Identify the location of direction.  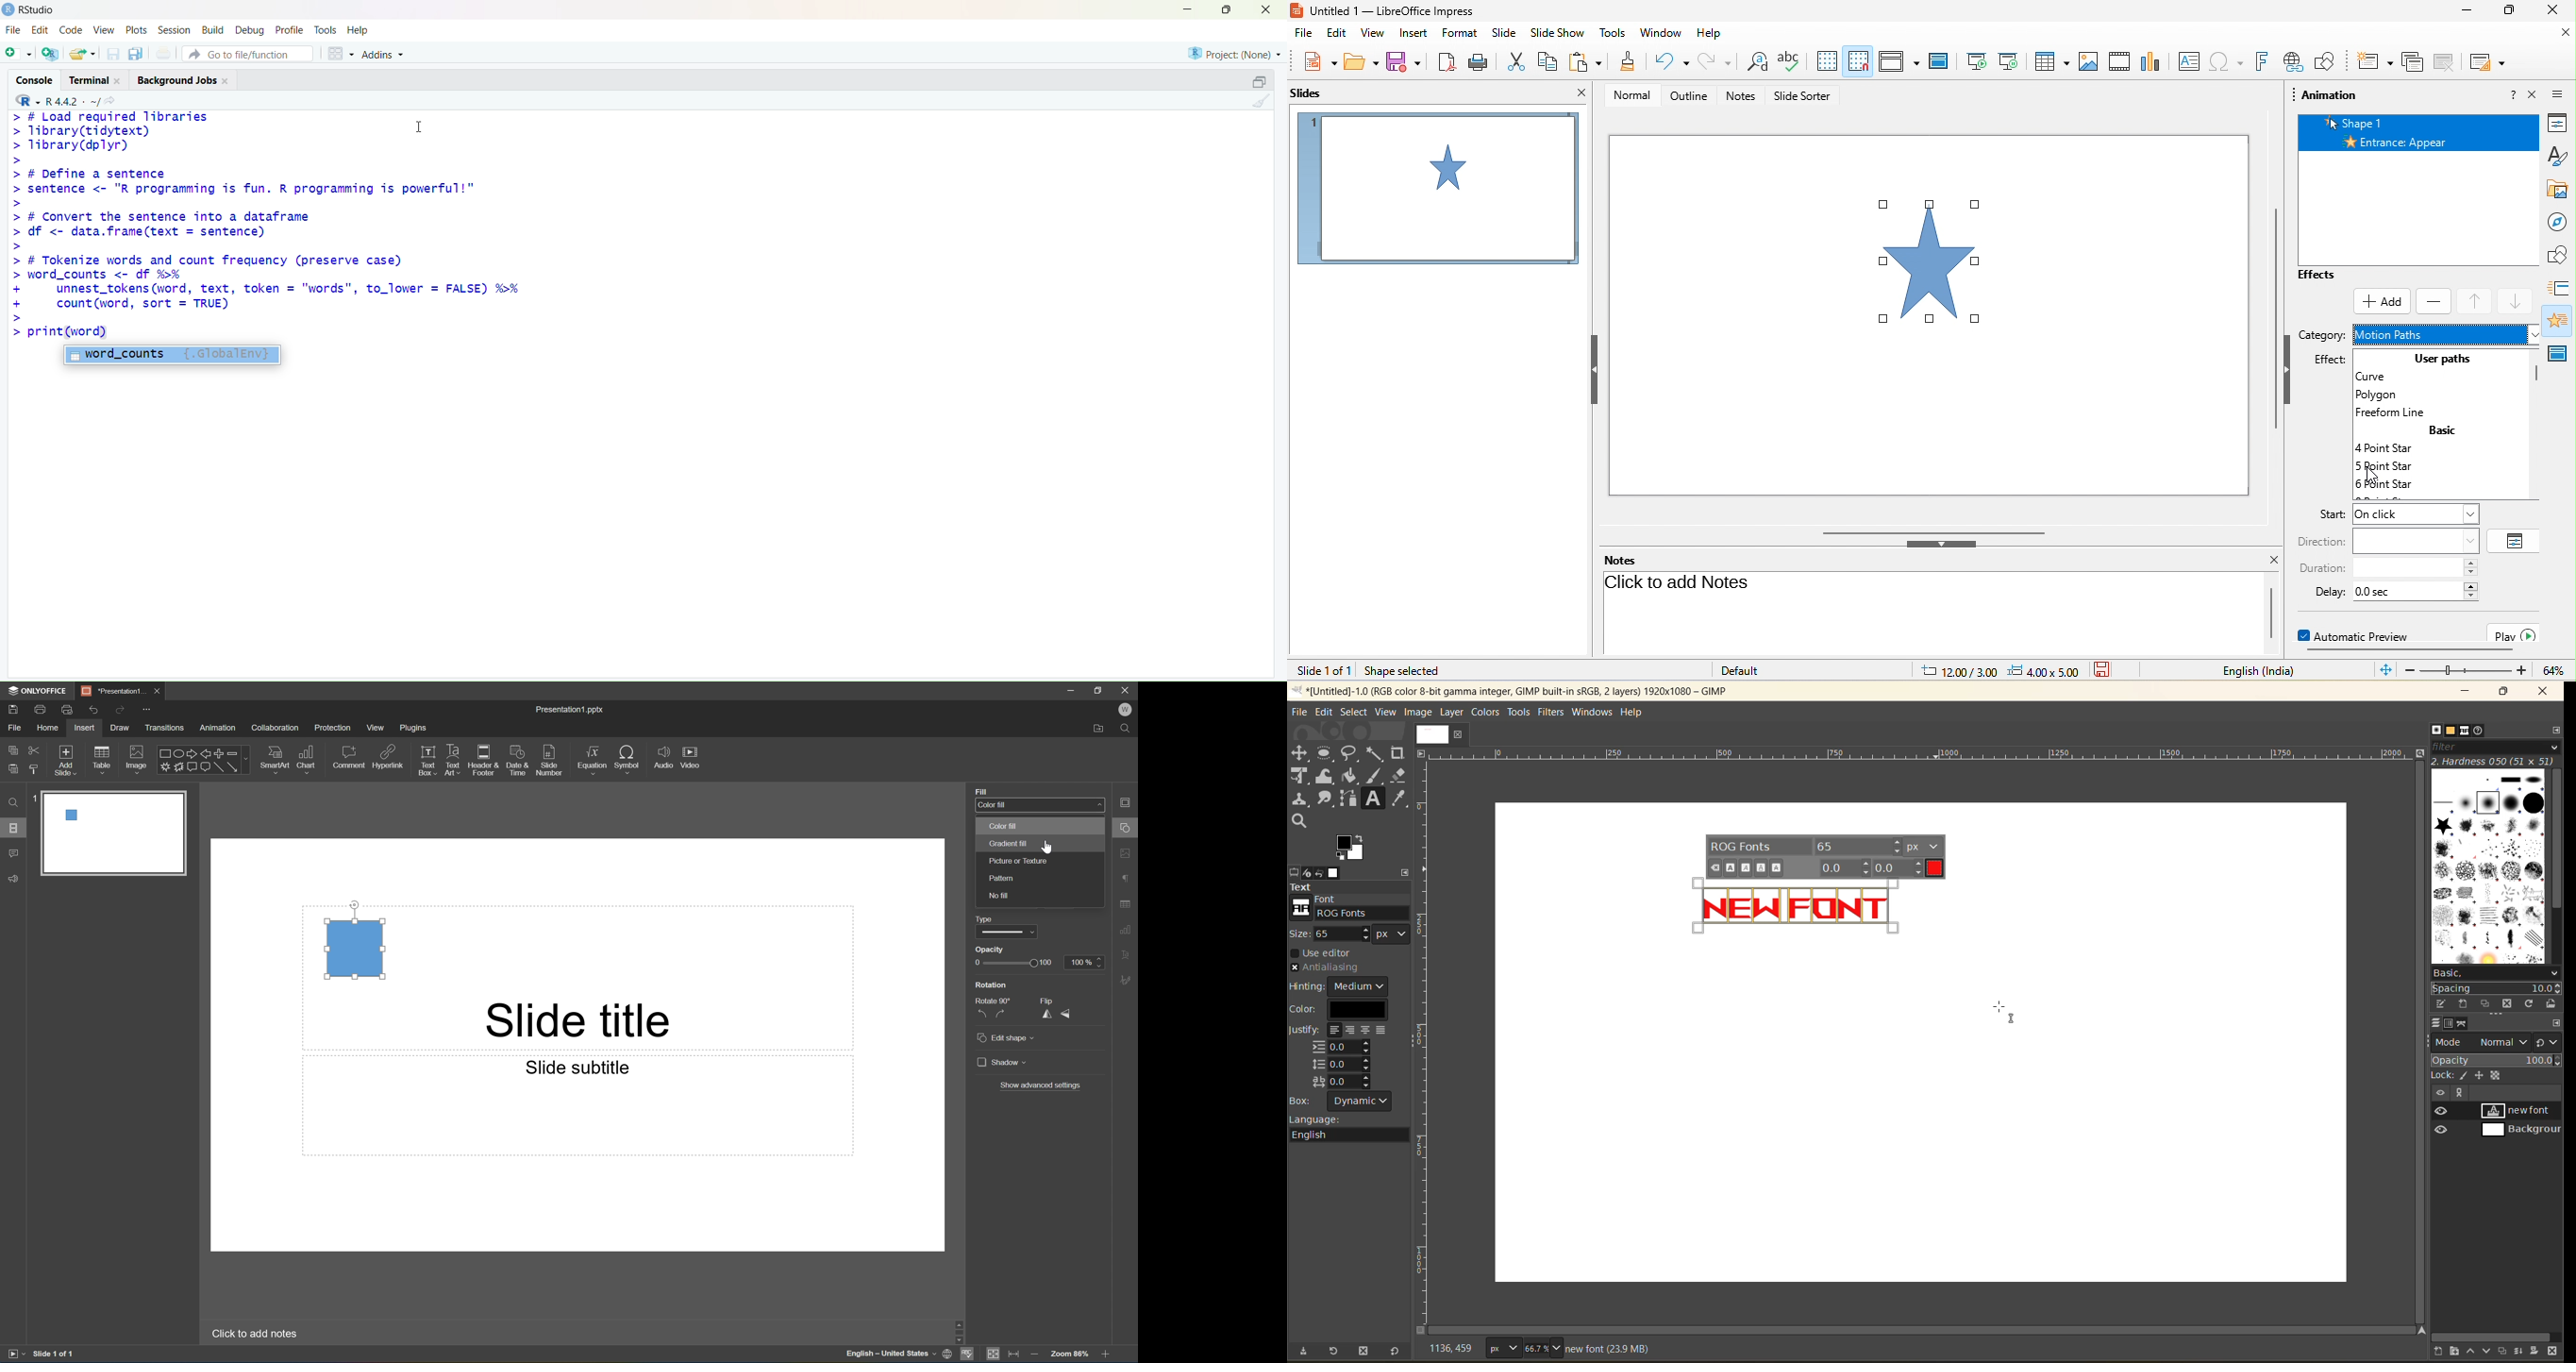
(2322, 542).